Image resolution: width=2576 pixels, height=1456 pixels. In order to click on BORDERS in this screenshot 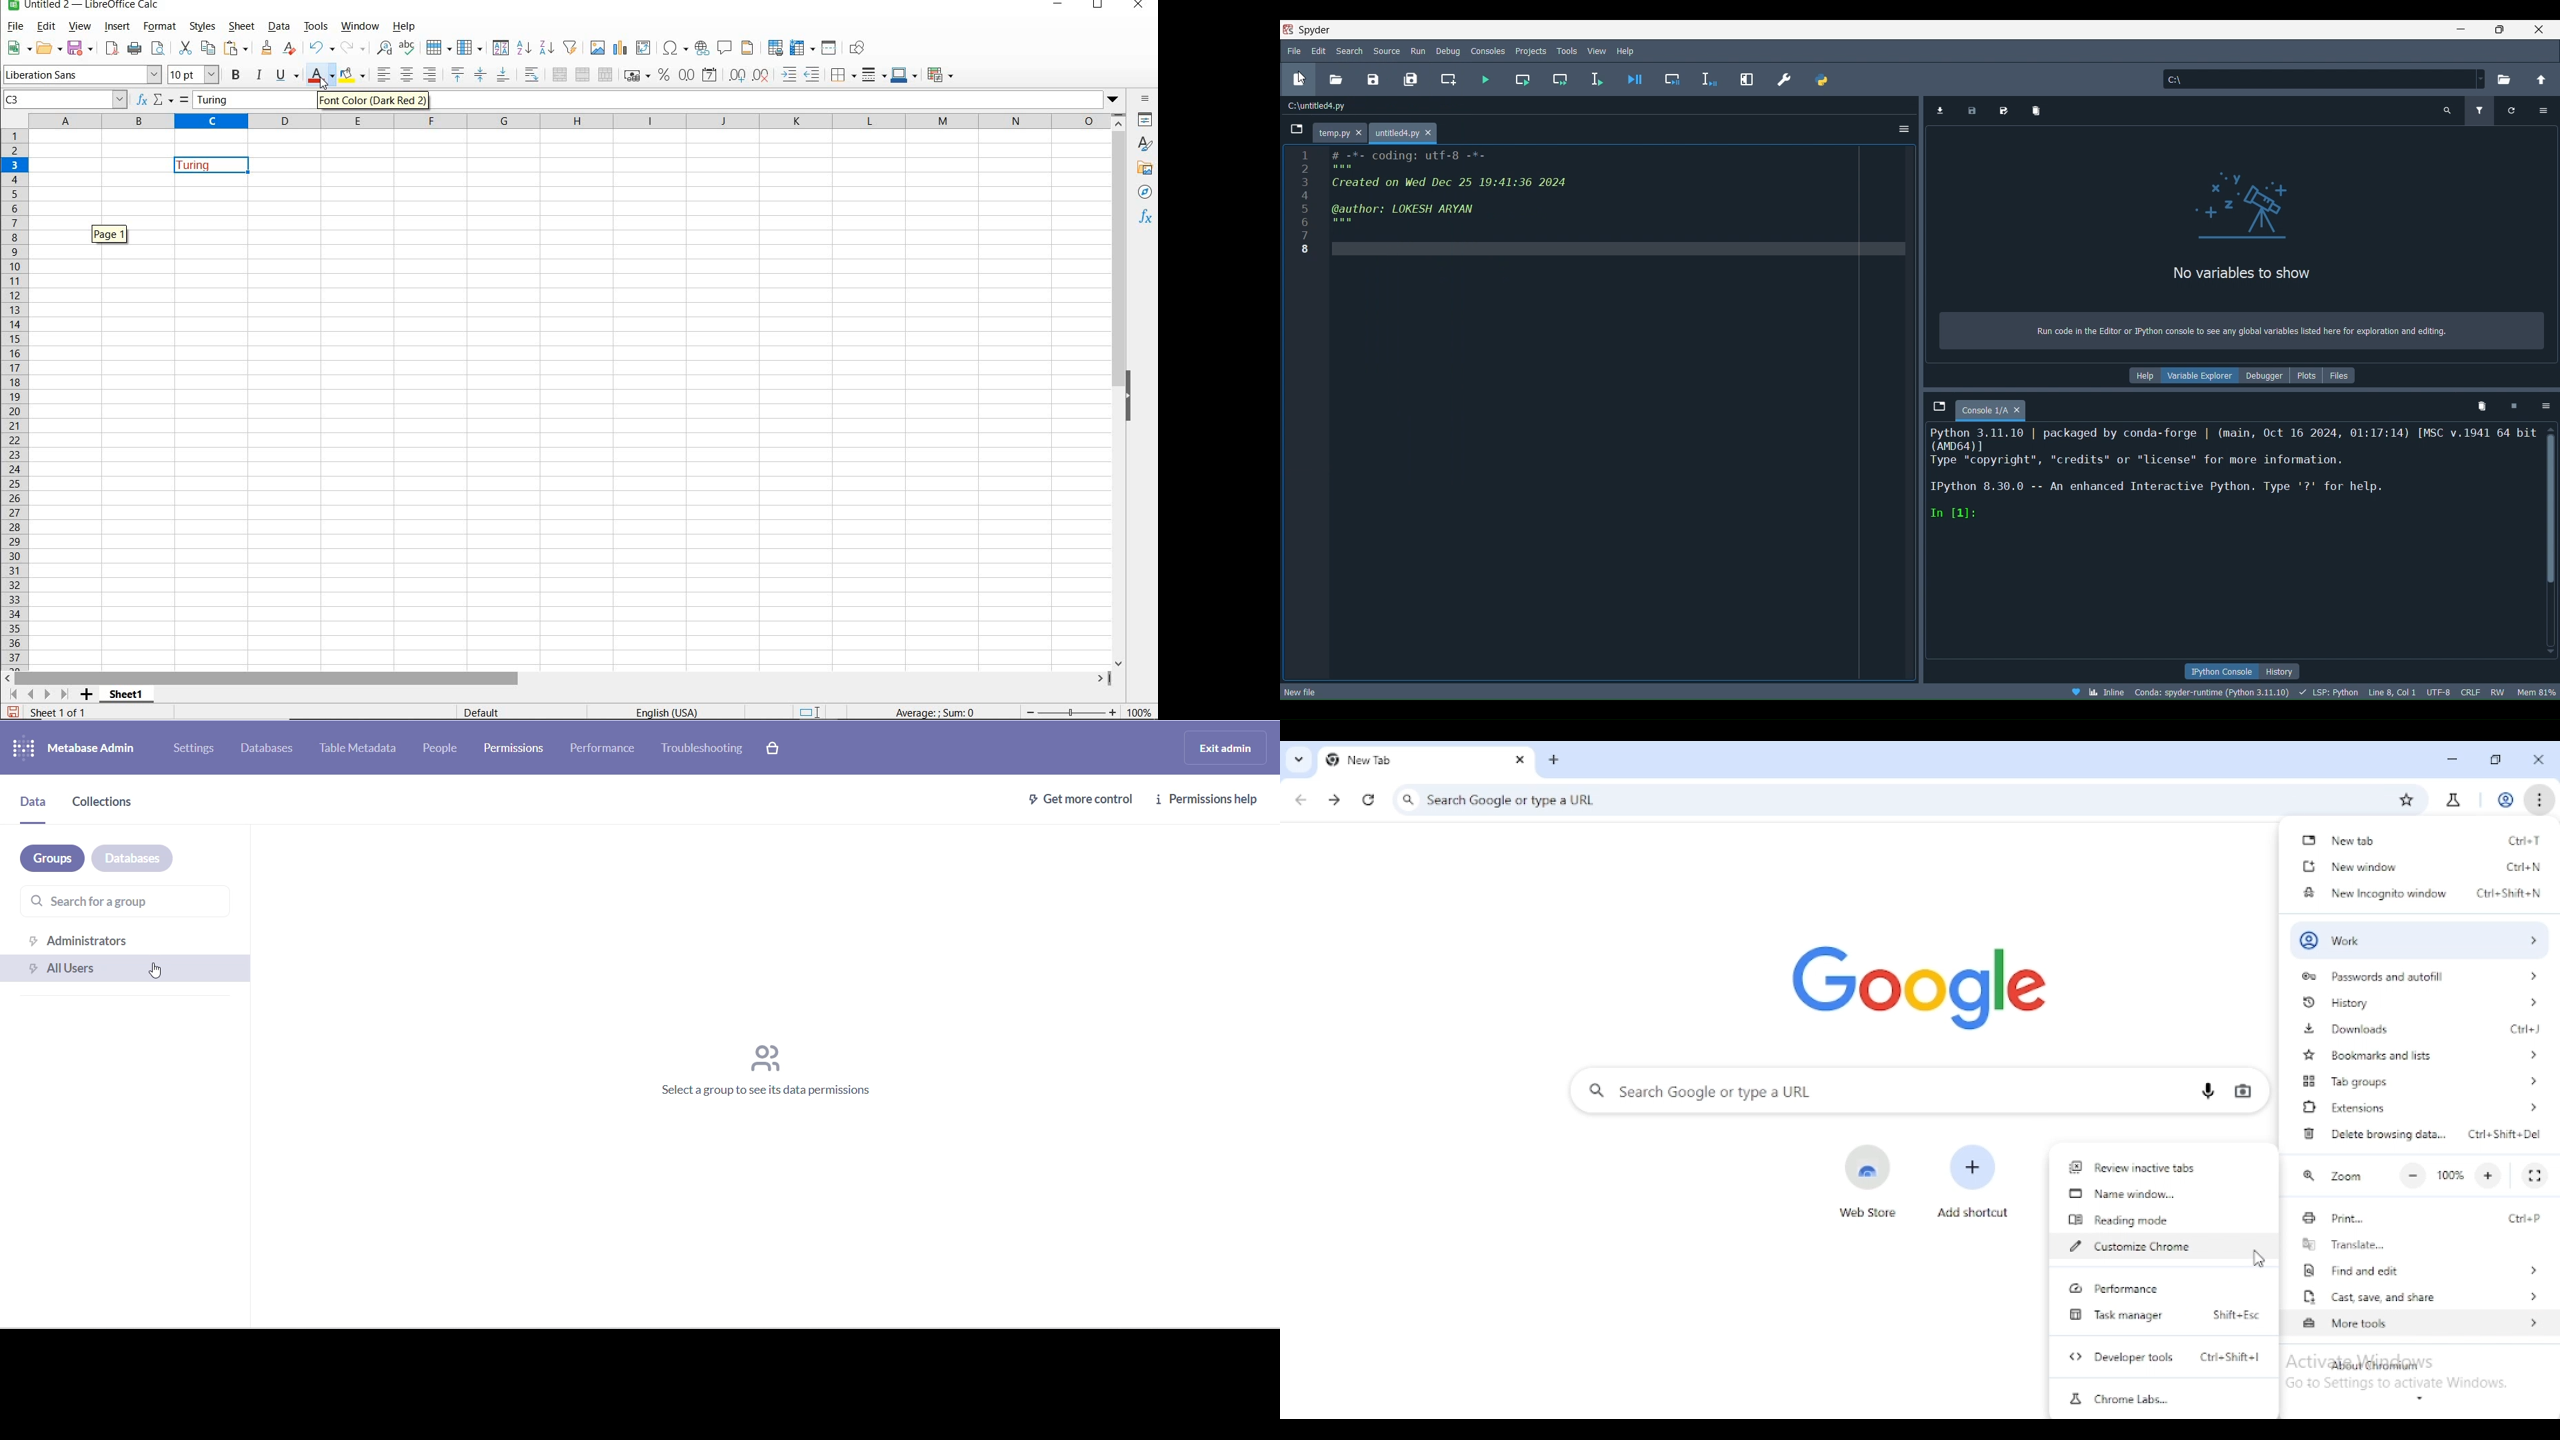, I will do `click(843, 76)`.